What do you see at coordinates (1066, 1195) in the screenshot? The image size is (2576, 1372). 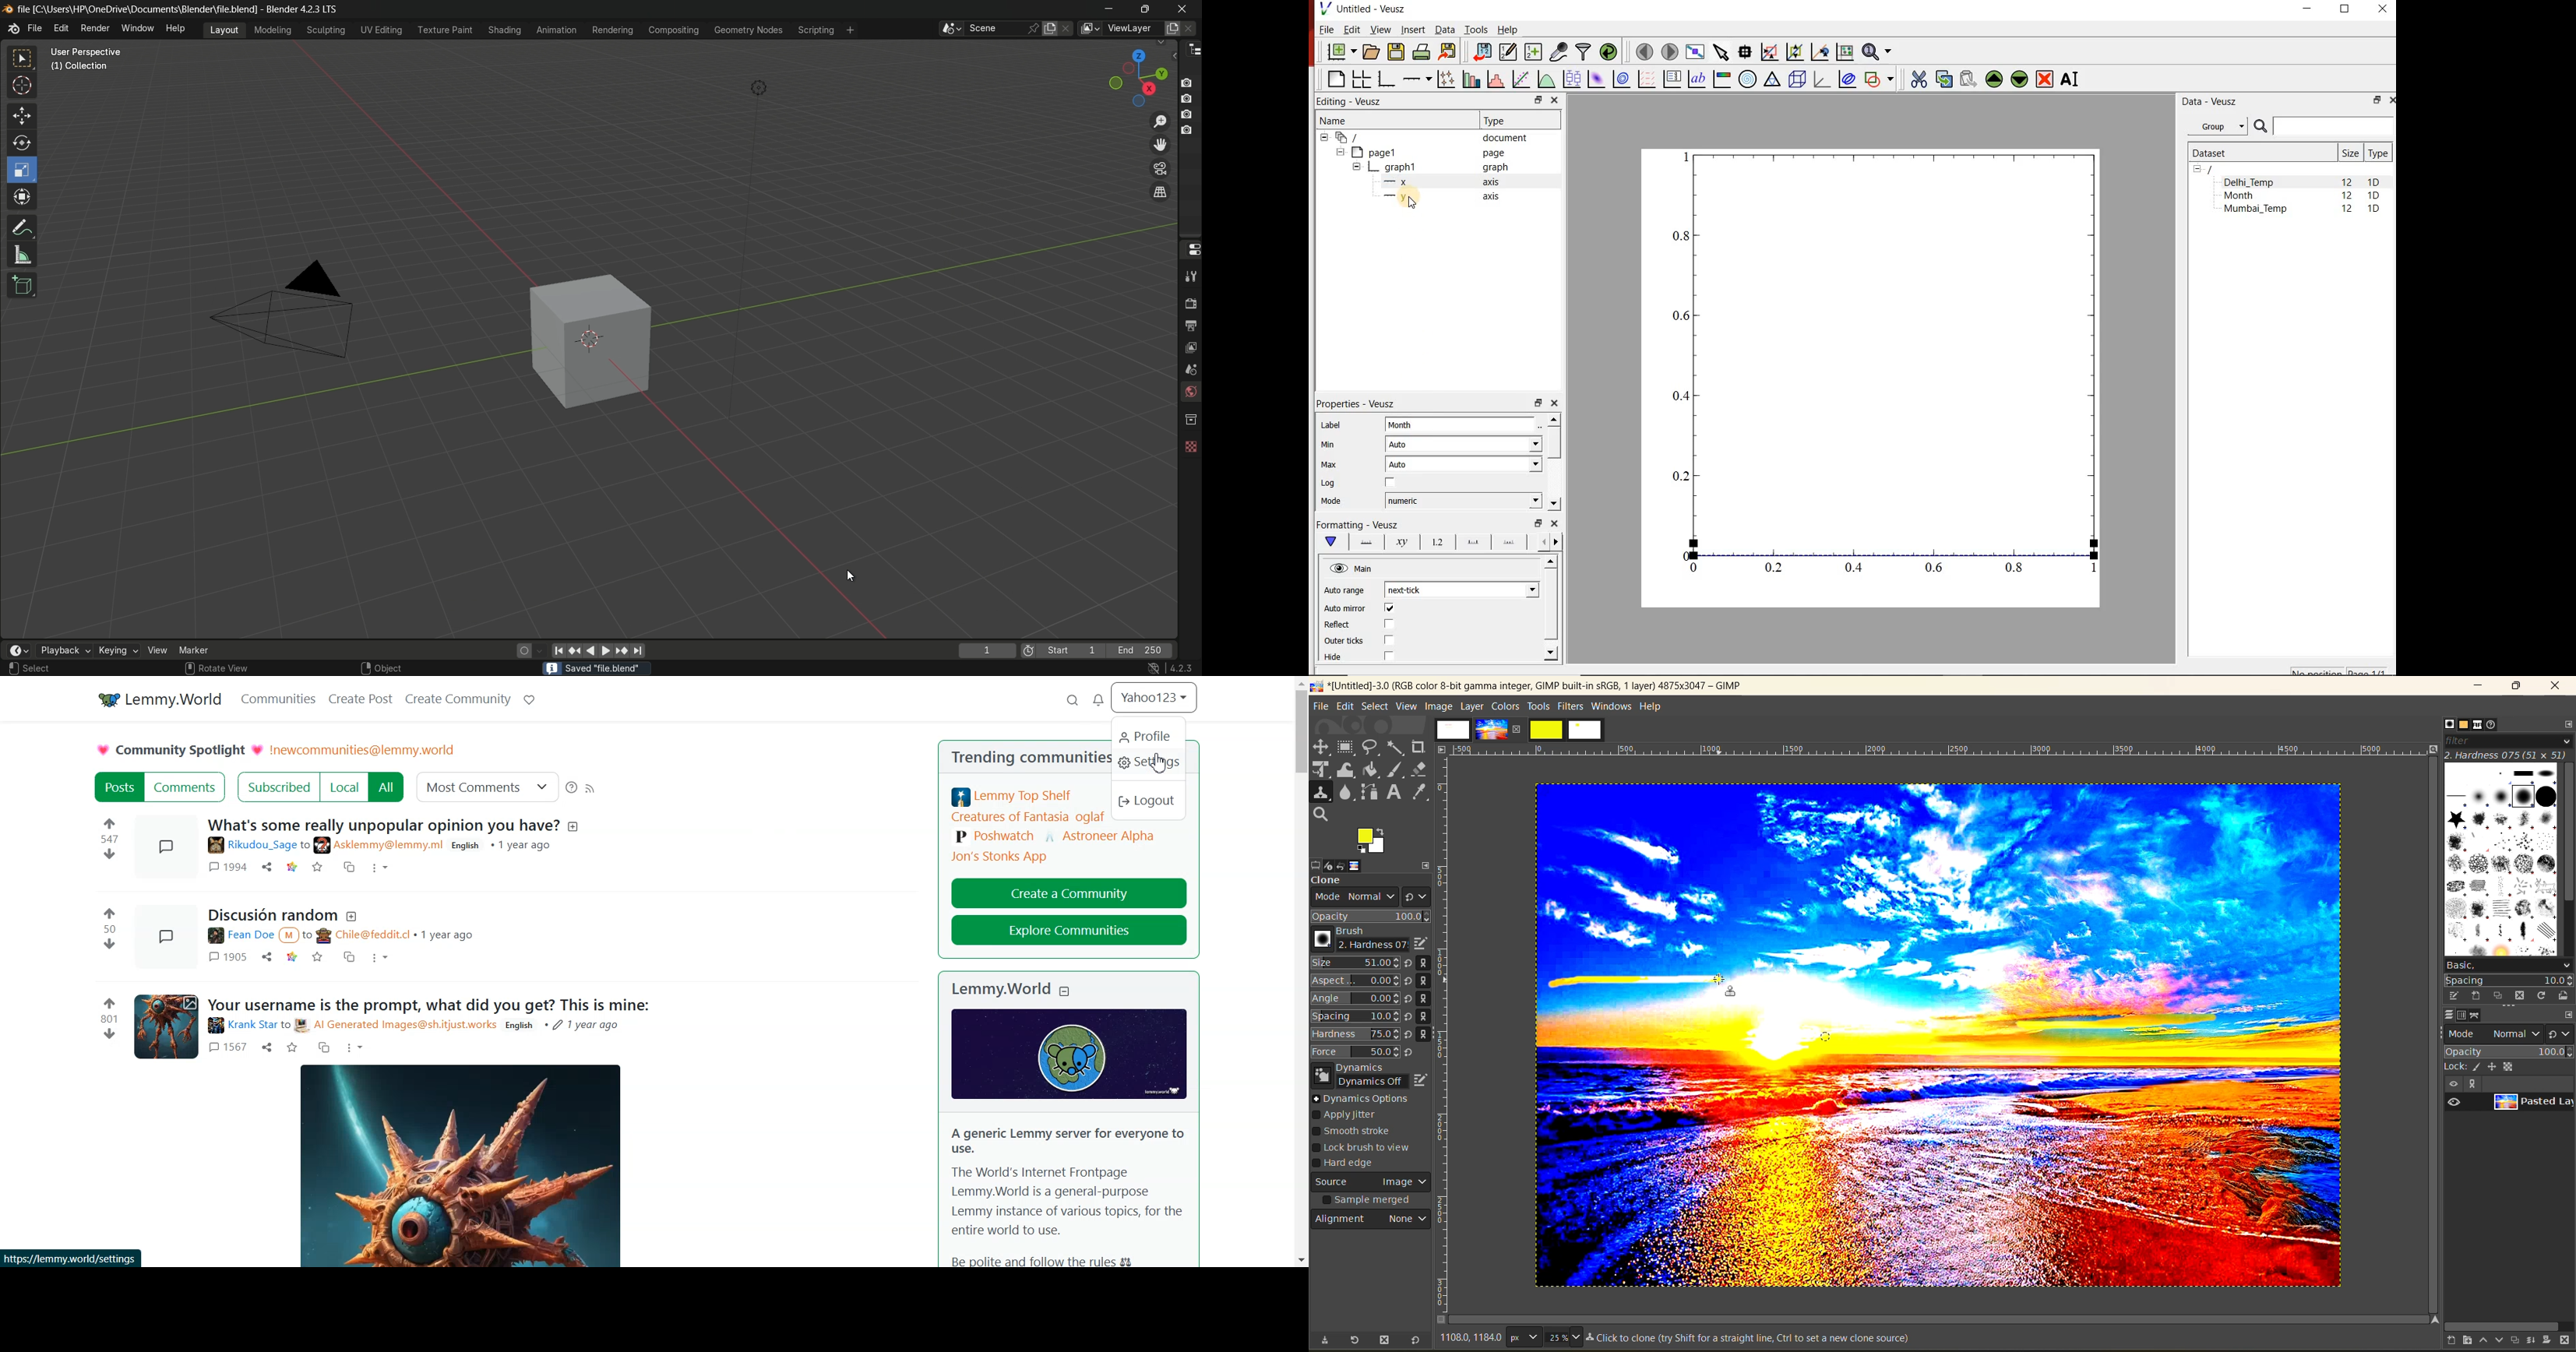 I see `A generic Lemmy server for everyone to use. The World's Internet Frontpage Lemmy.World is a general-purpose Lemmy instance of various topics, for the entire world to use. Be polite and follow the rules.` at bounding box center [1066, 1195].